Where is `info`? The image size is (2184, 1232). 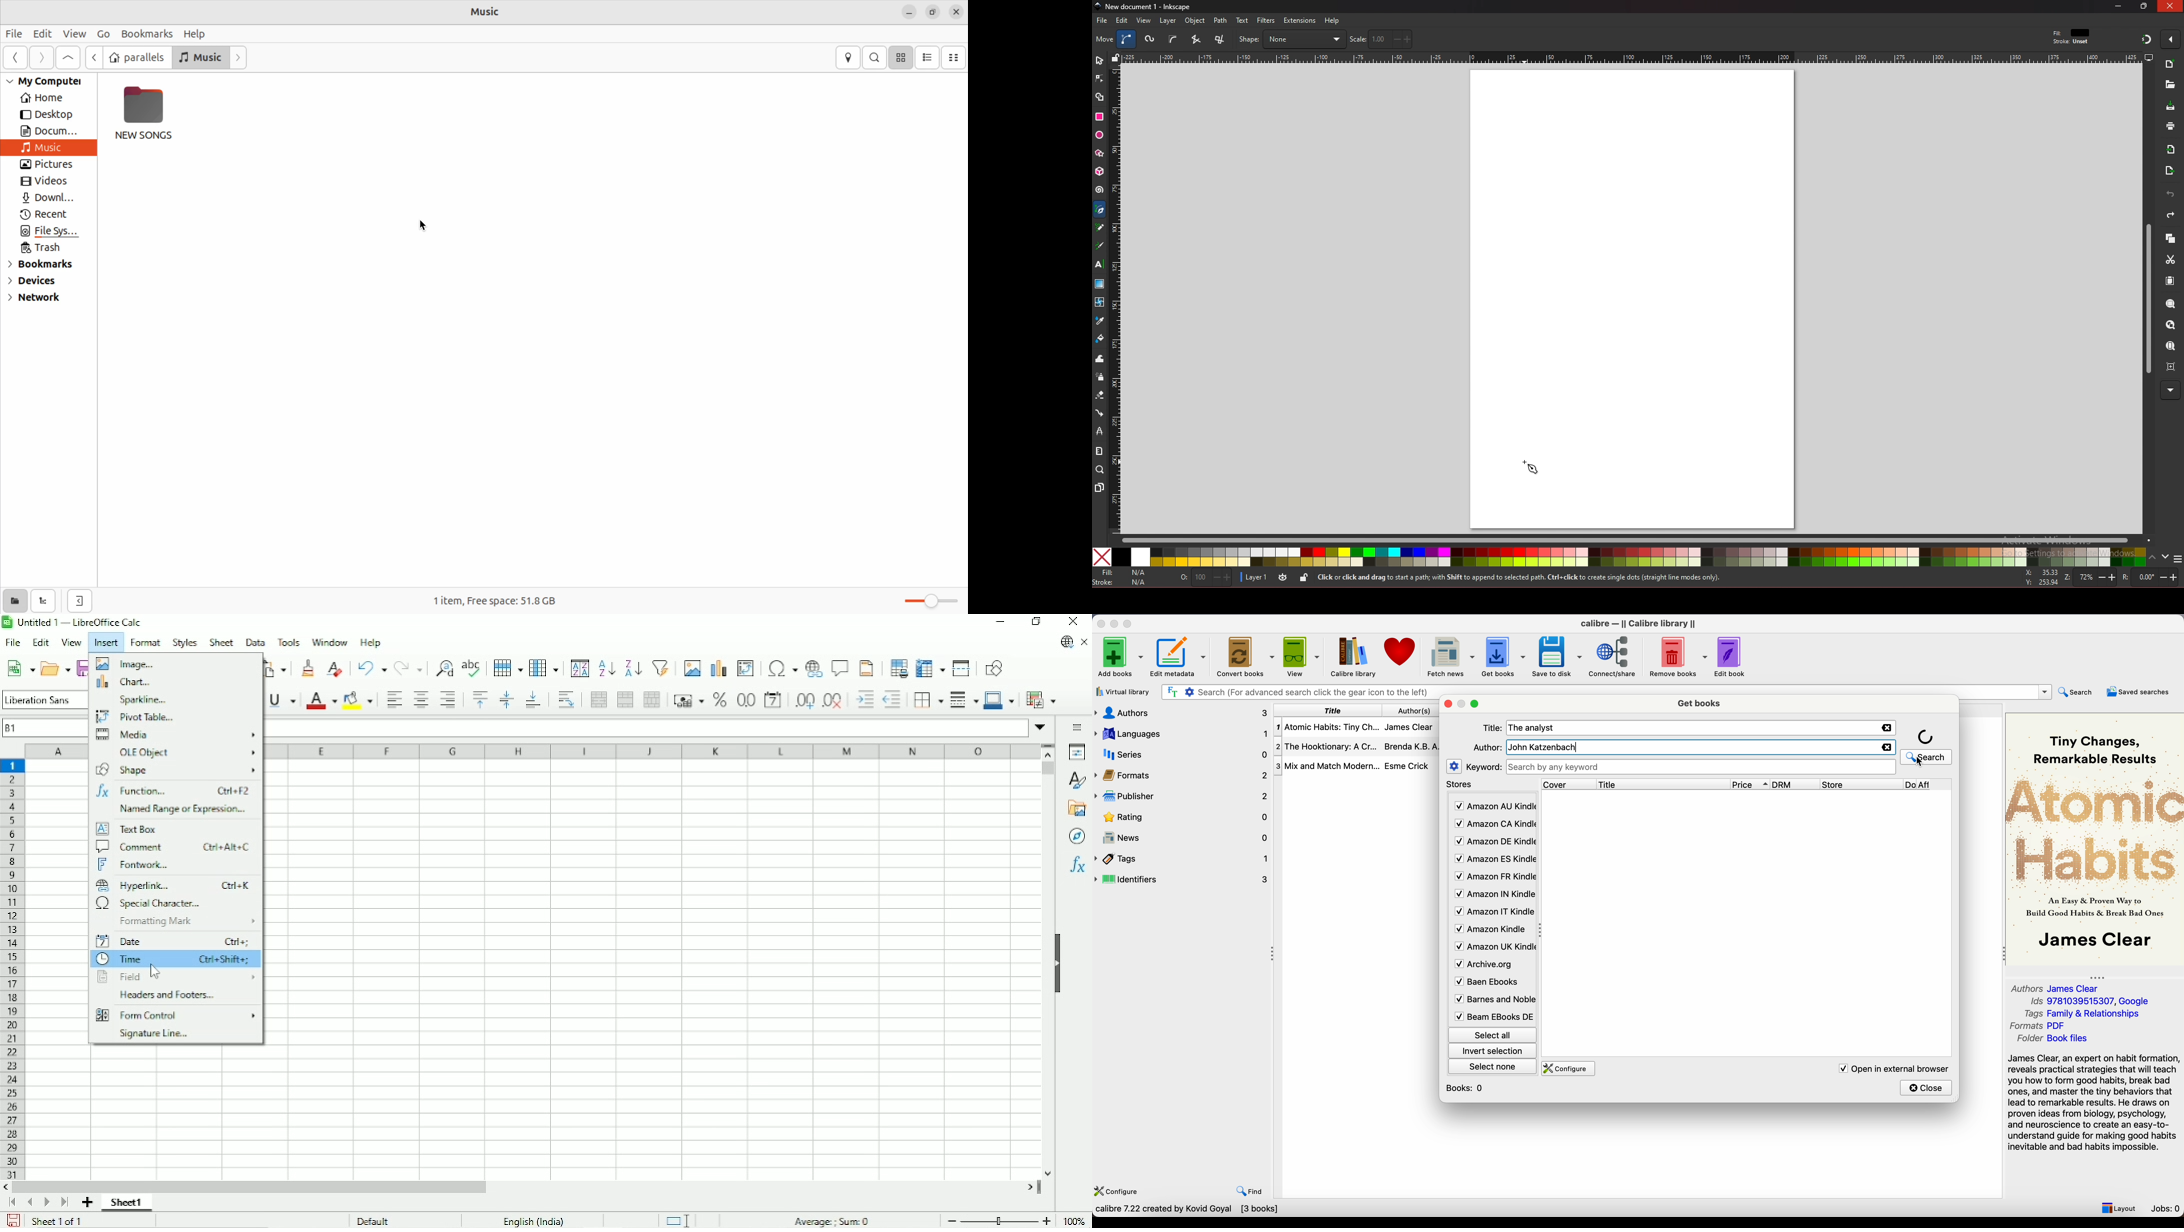
info is located at coordinates (1518, 578).